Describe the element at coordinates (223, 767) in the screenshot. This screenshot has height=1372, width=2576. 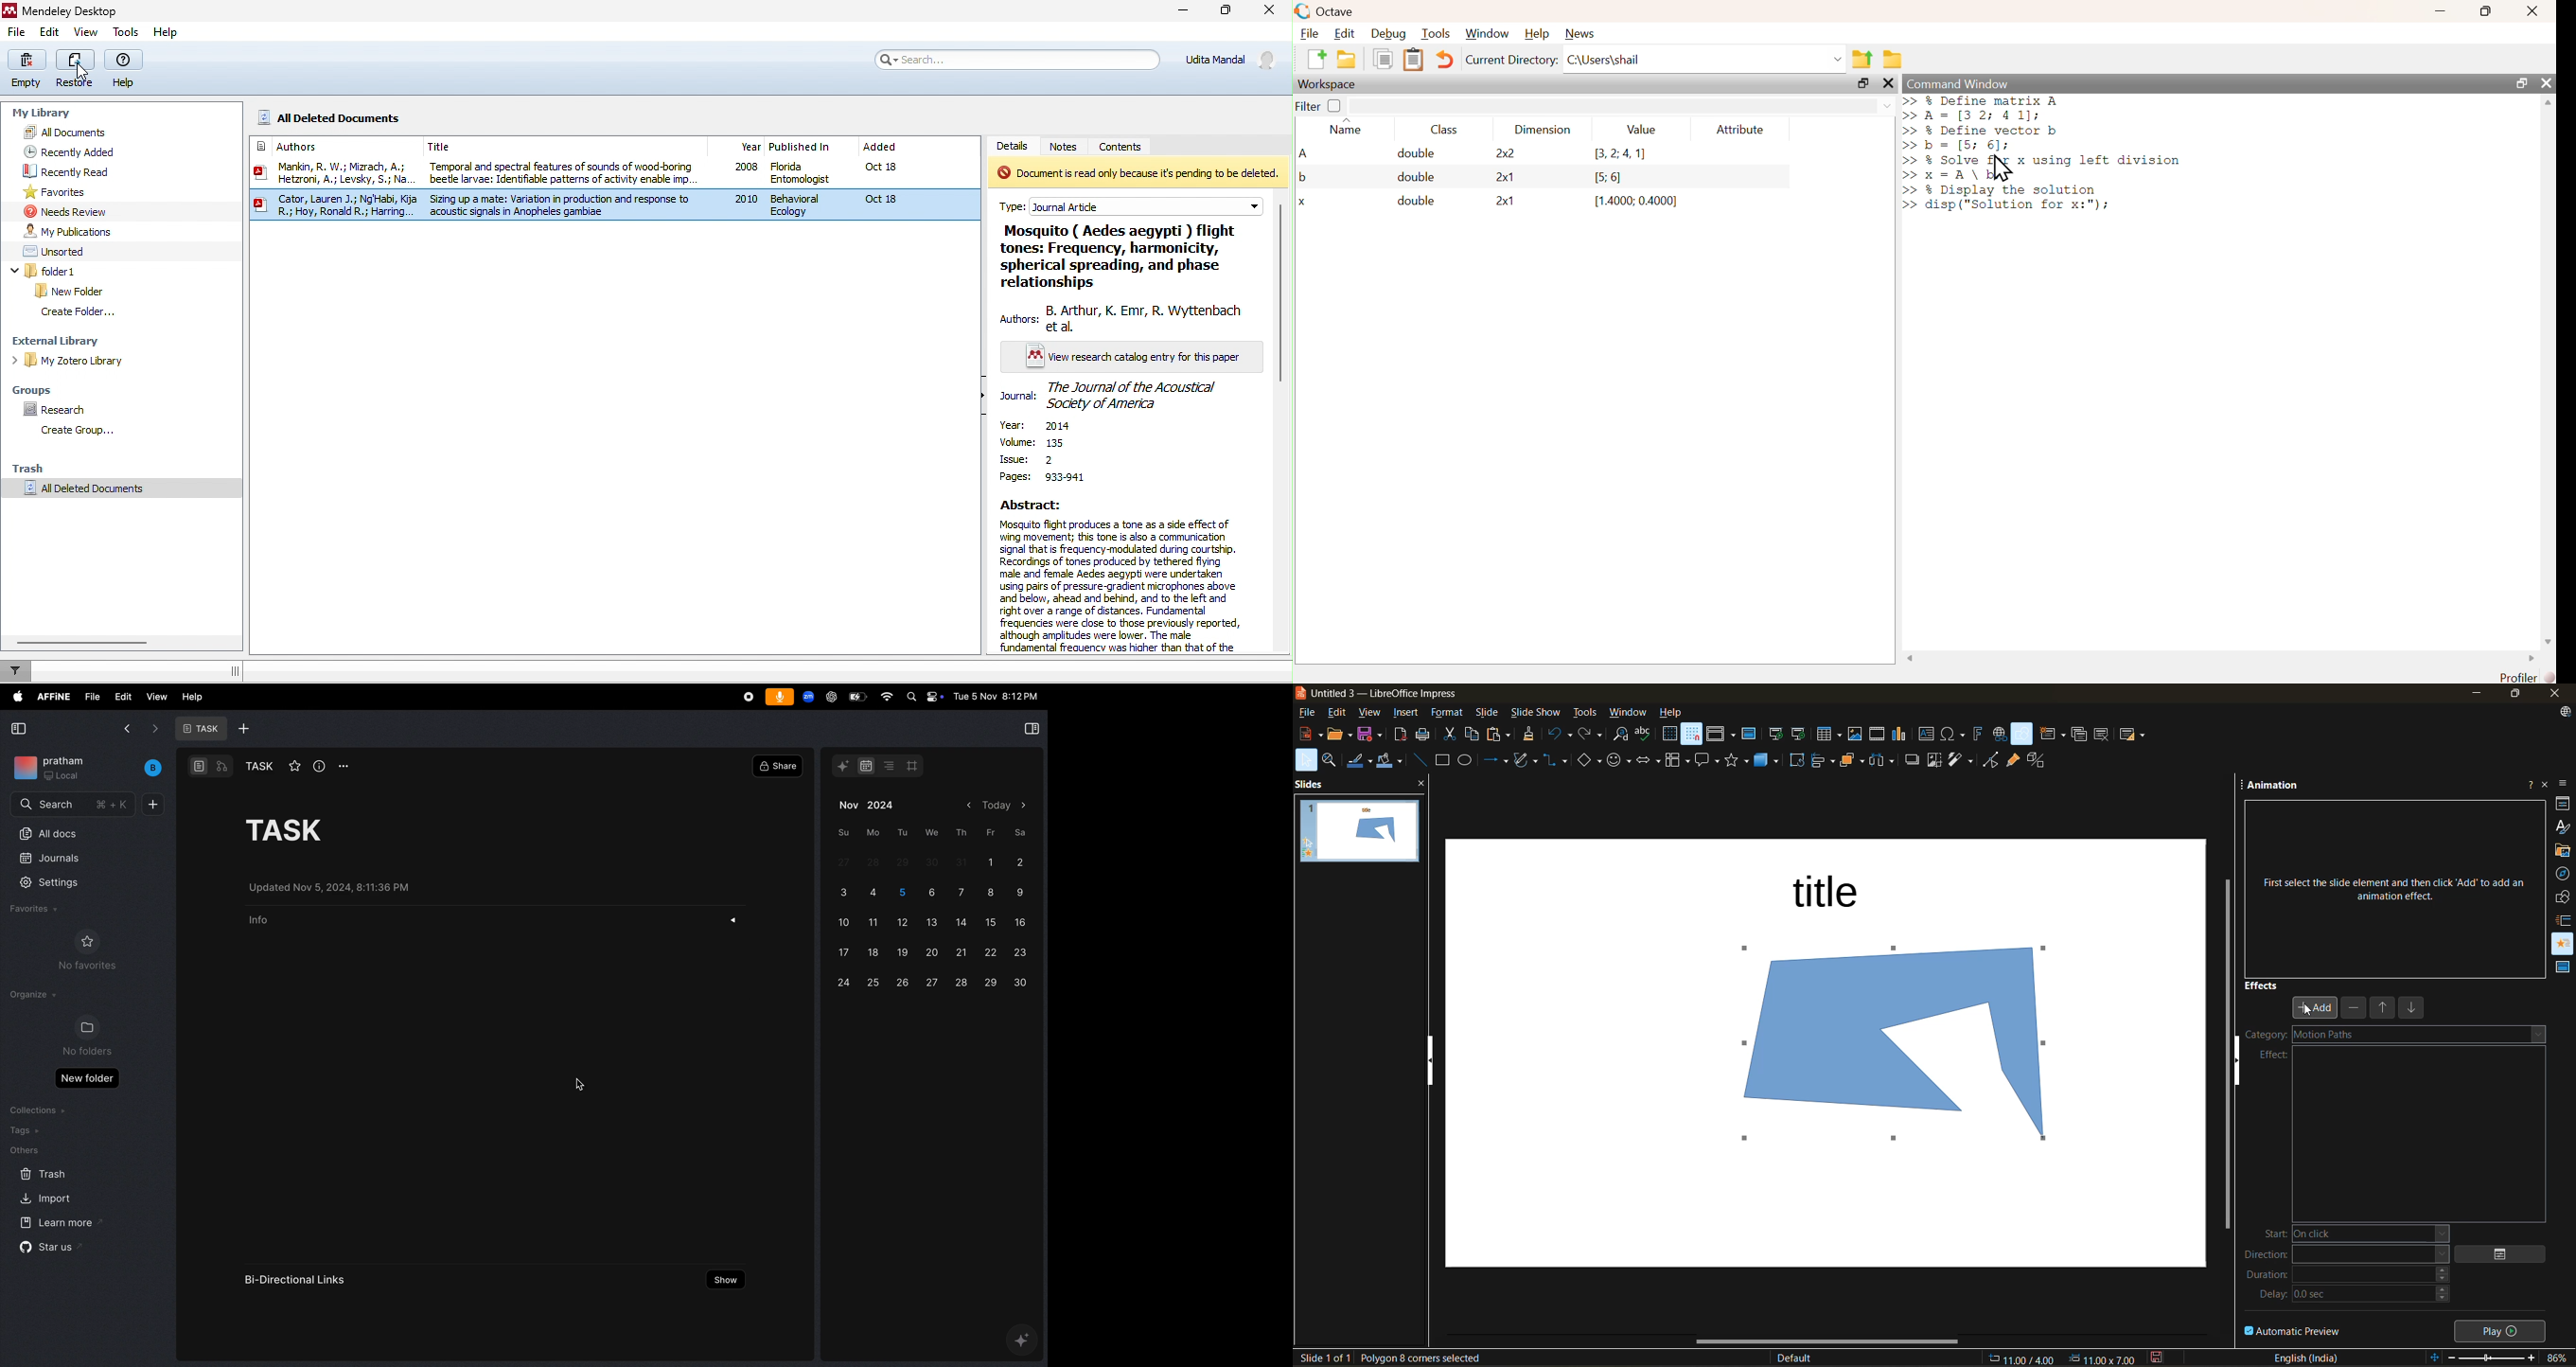
I see `workflow` at that location.